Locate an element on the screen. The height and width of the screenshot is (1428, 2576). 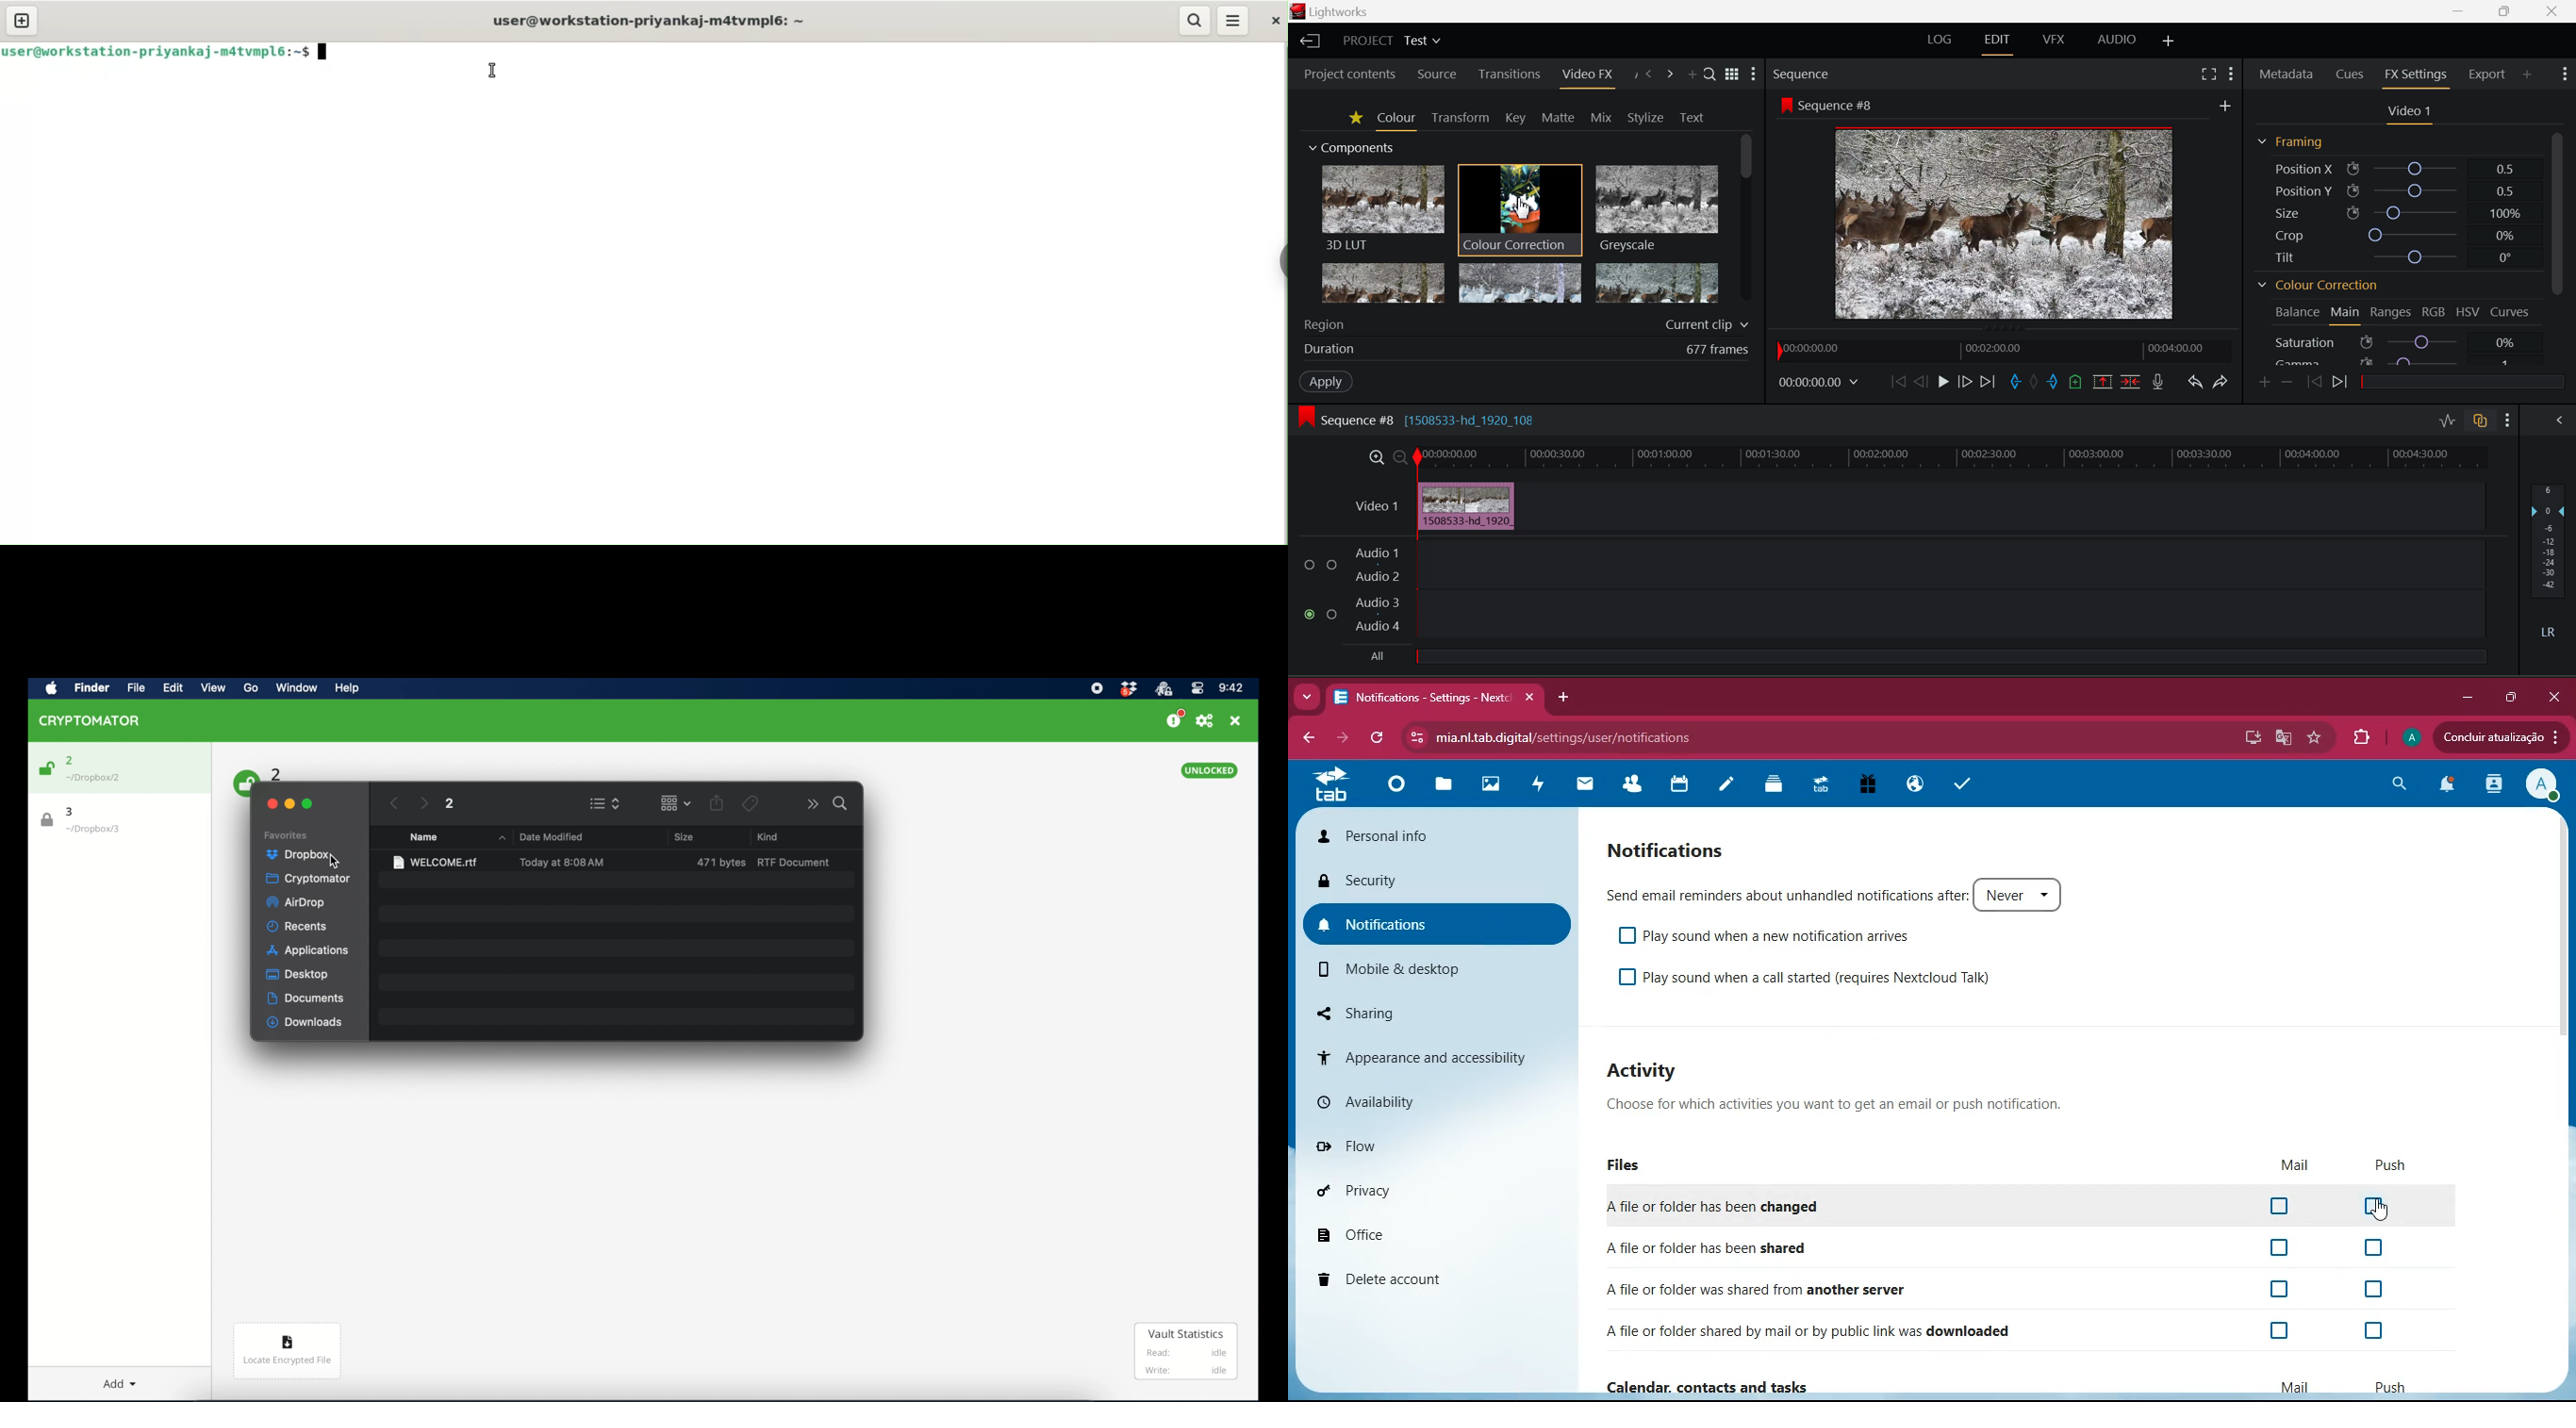
Remove Marked Section is located at coordinates (2102, 382).